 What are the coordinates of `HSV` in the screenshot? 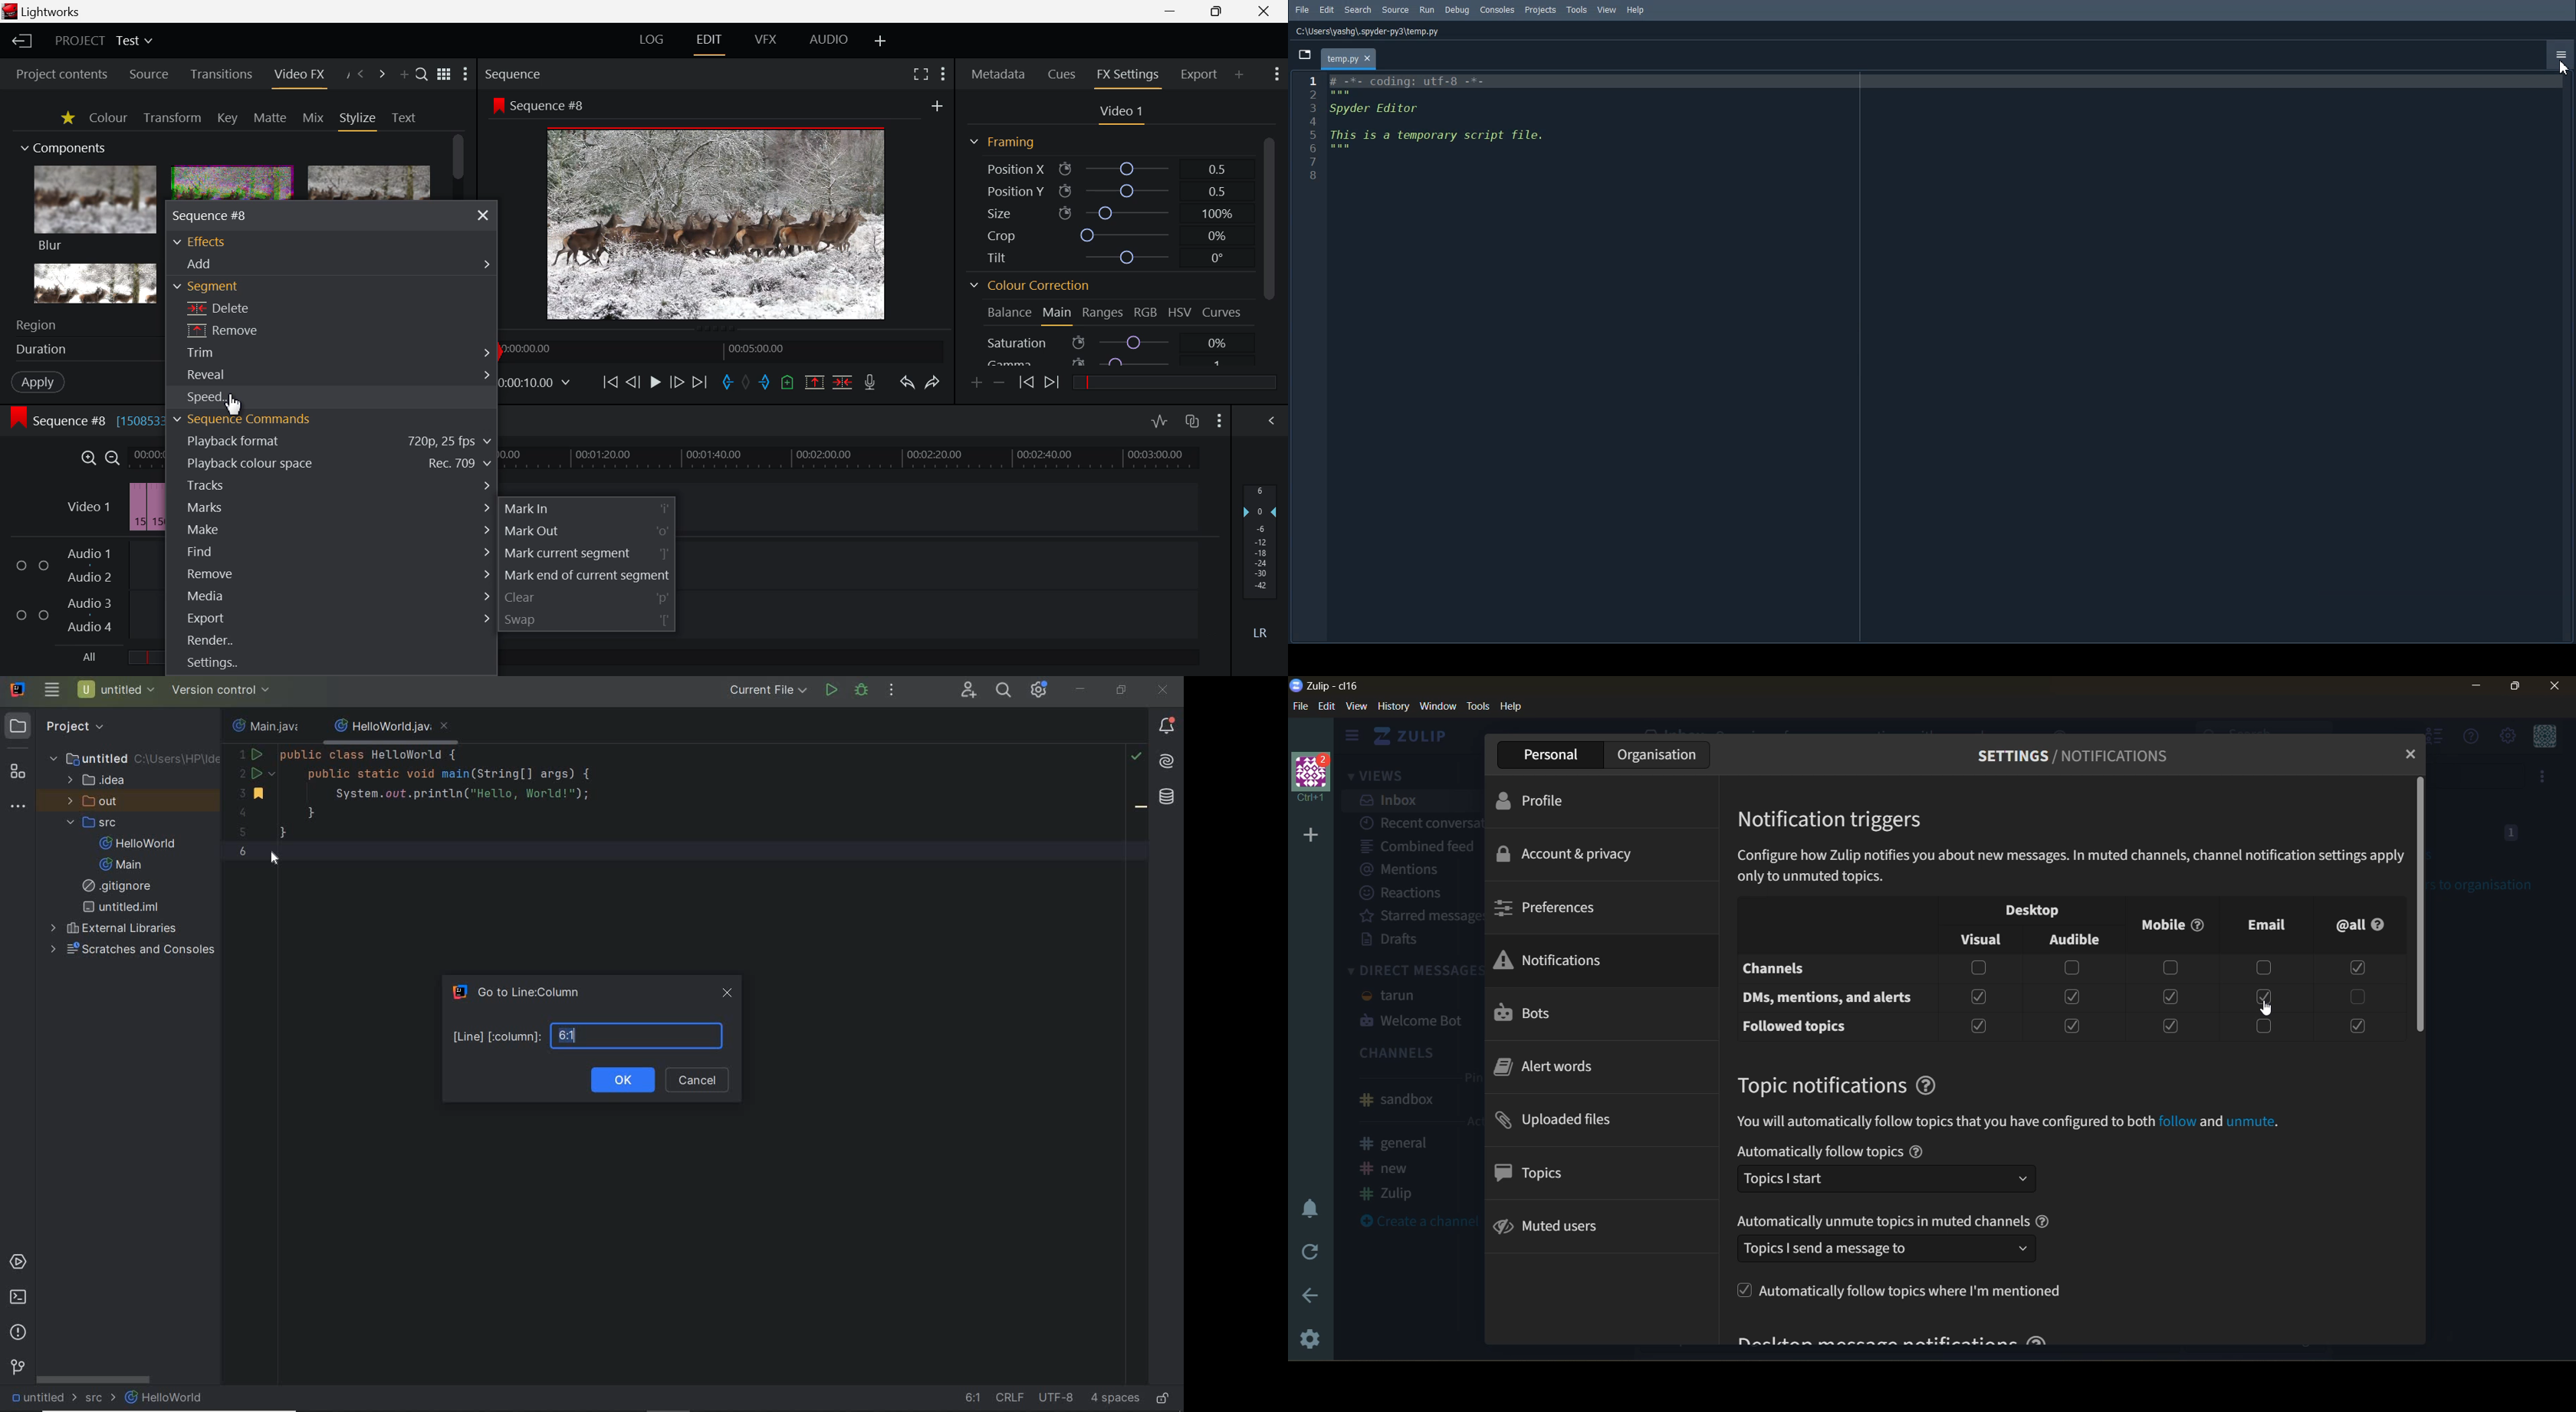 It's located at (1182, 313).